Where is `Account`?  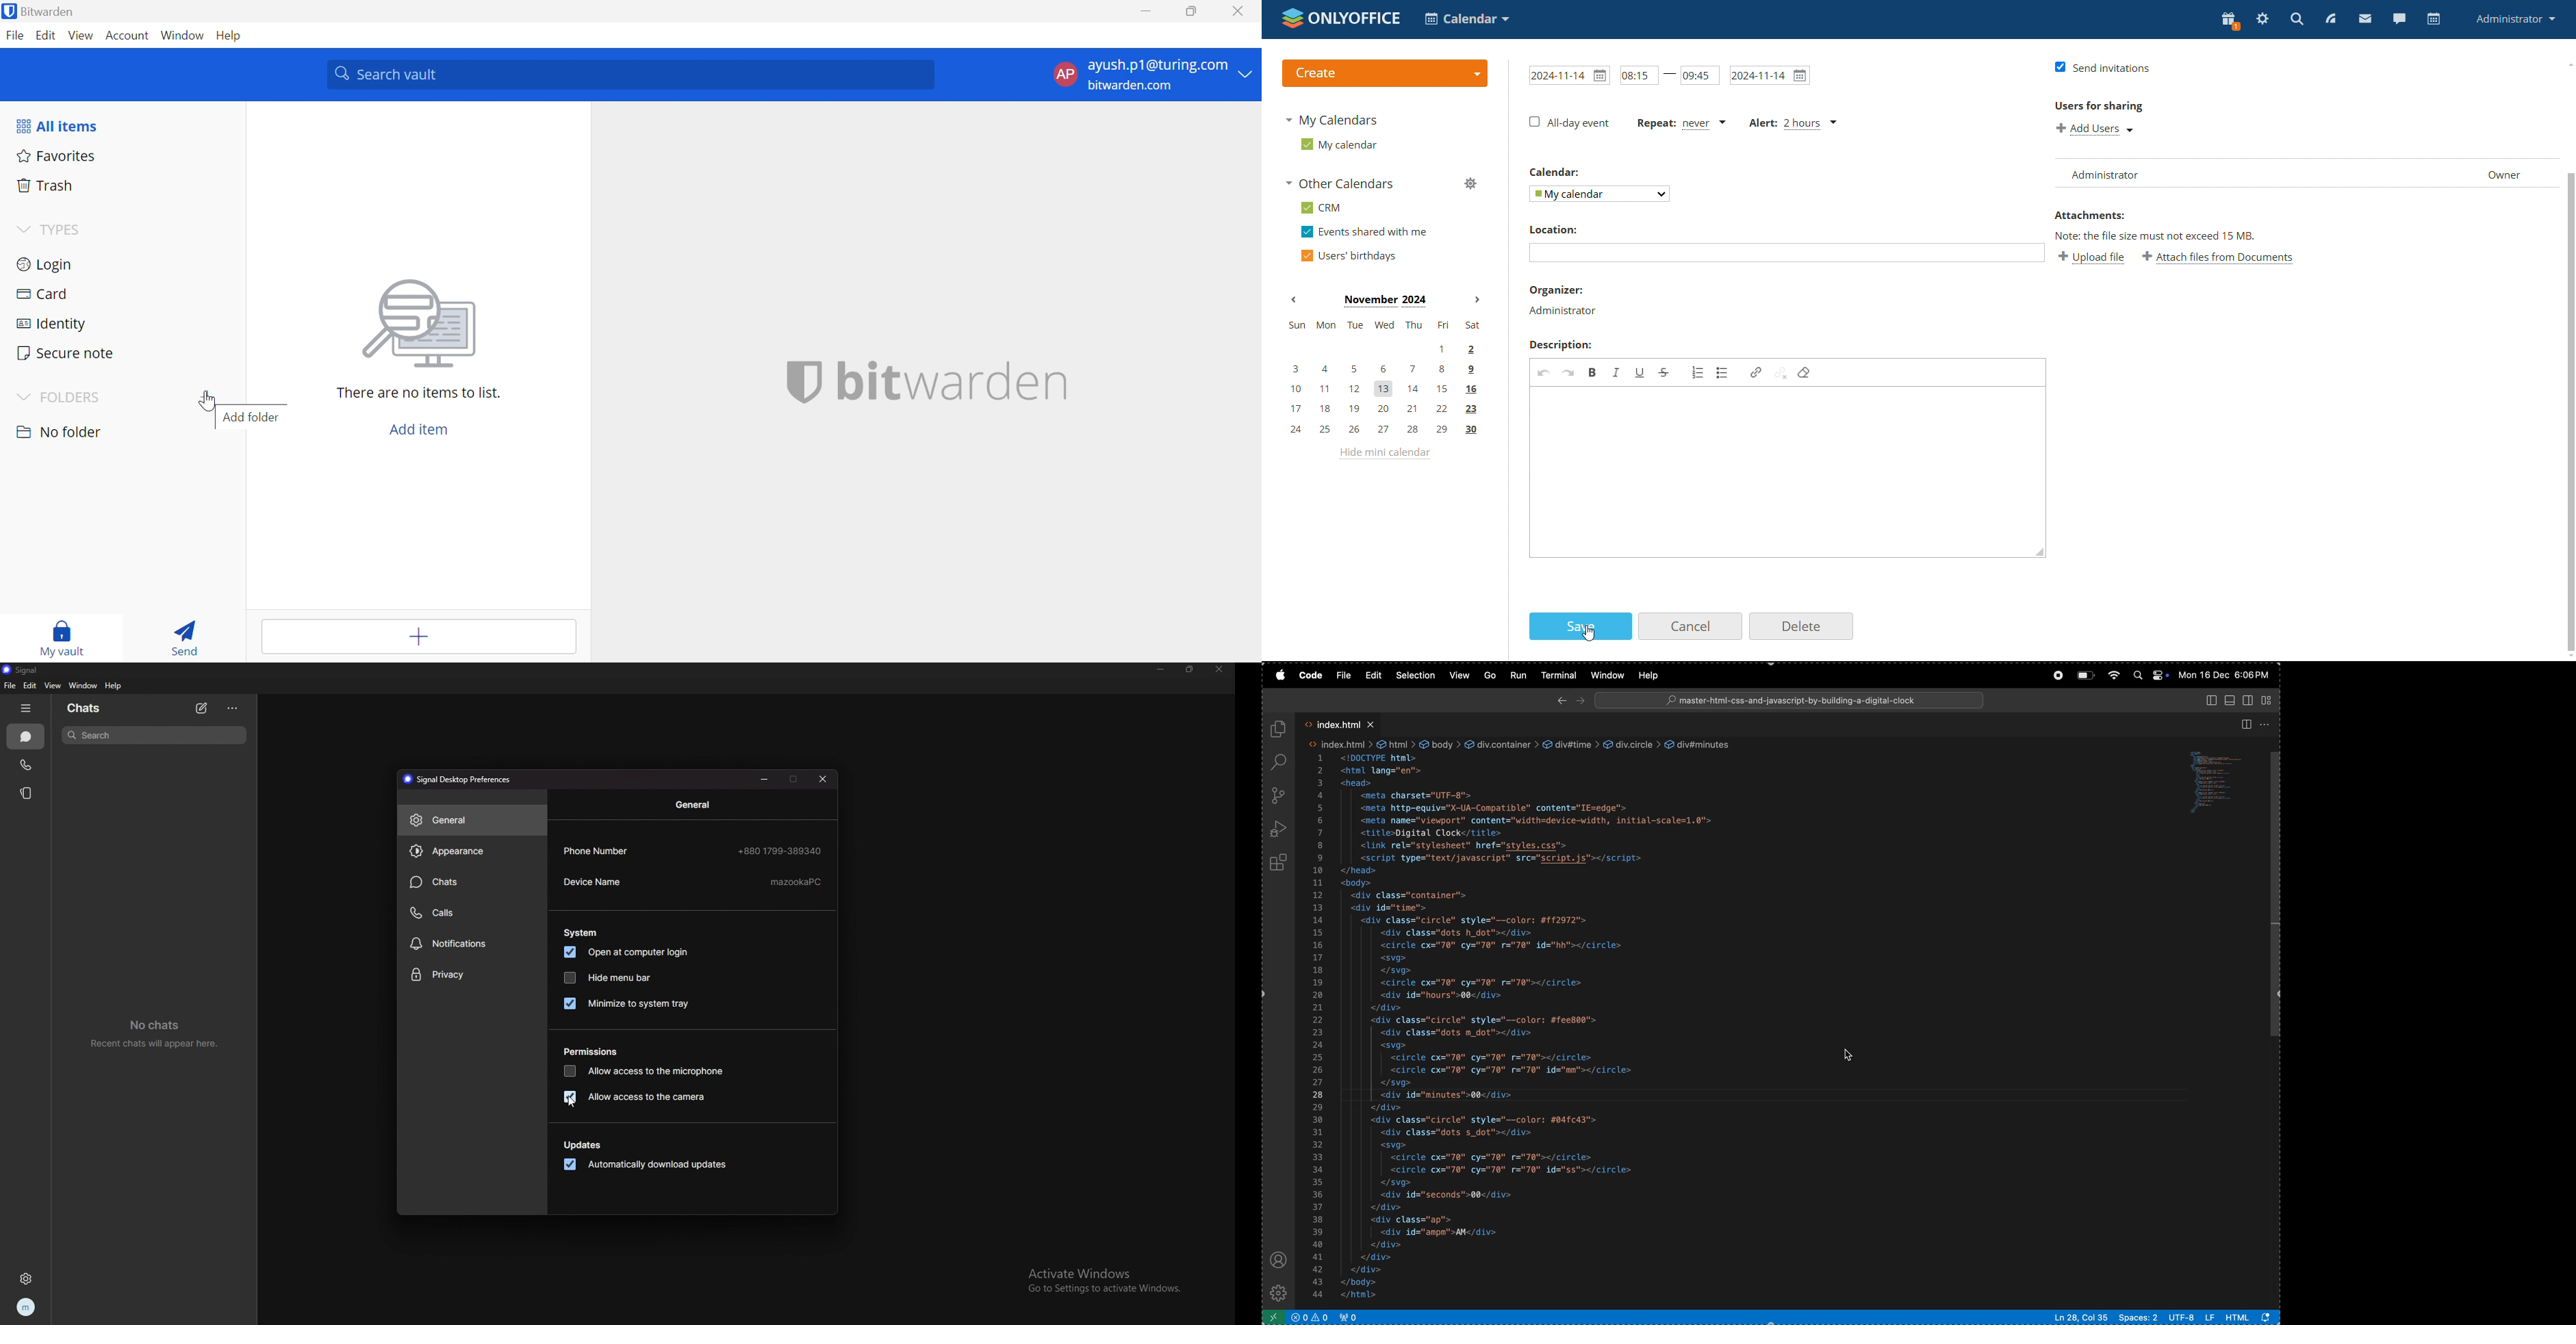 Account is located at coordinates (128, 36).